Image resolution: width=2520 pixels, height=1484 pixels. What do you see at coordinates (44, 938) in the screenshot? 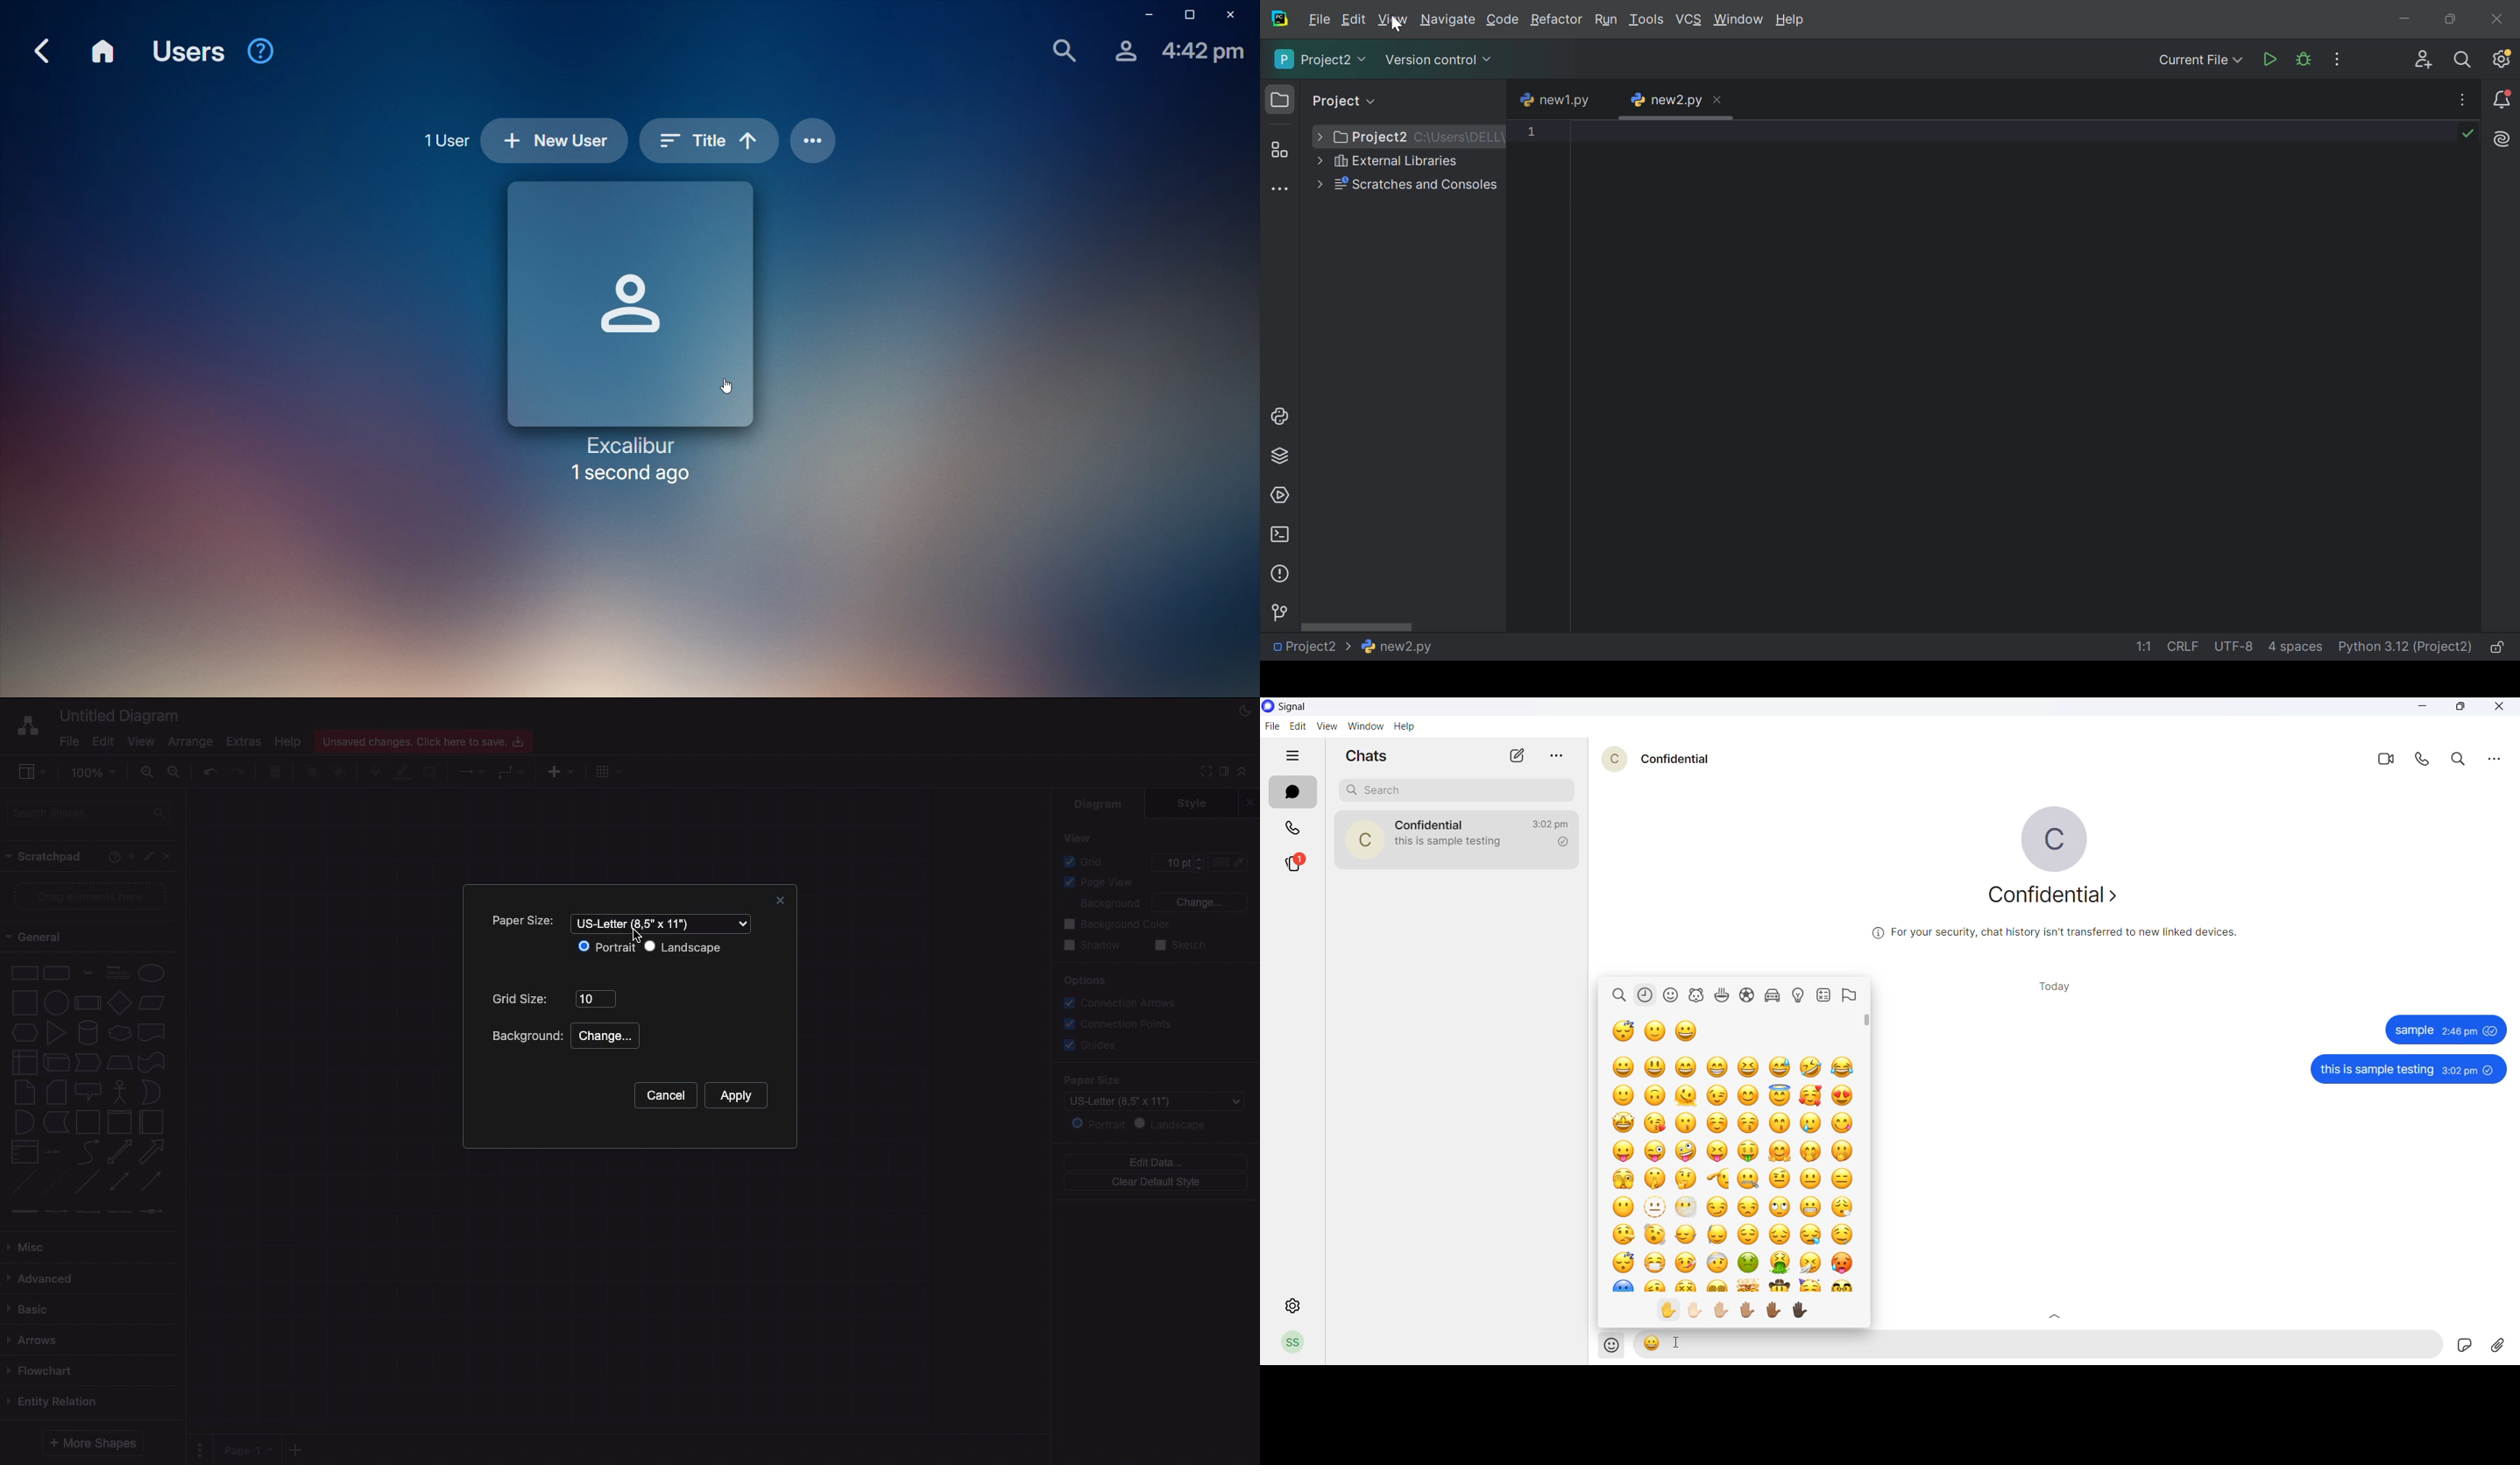
I see `General ` at bounding box center [44, 938].